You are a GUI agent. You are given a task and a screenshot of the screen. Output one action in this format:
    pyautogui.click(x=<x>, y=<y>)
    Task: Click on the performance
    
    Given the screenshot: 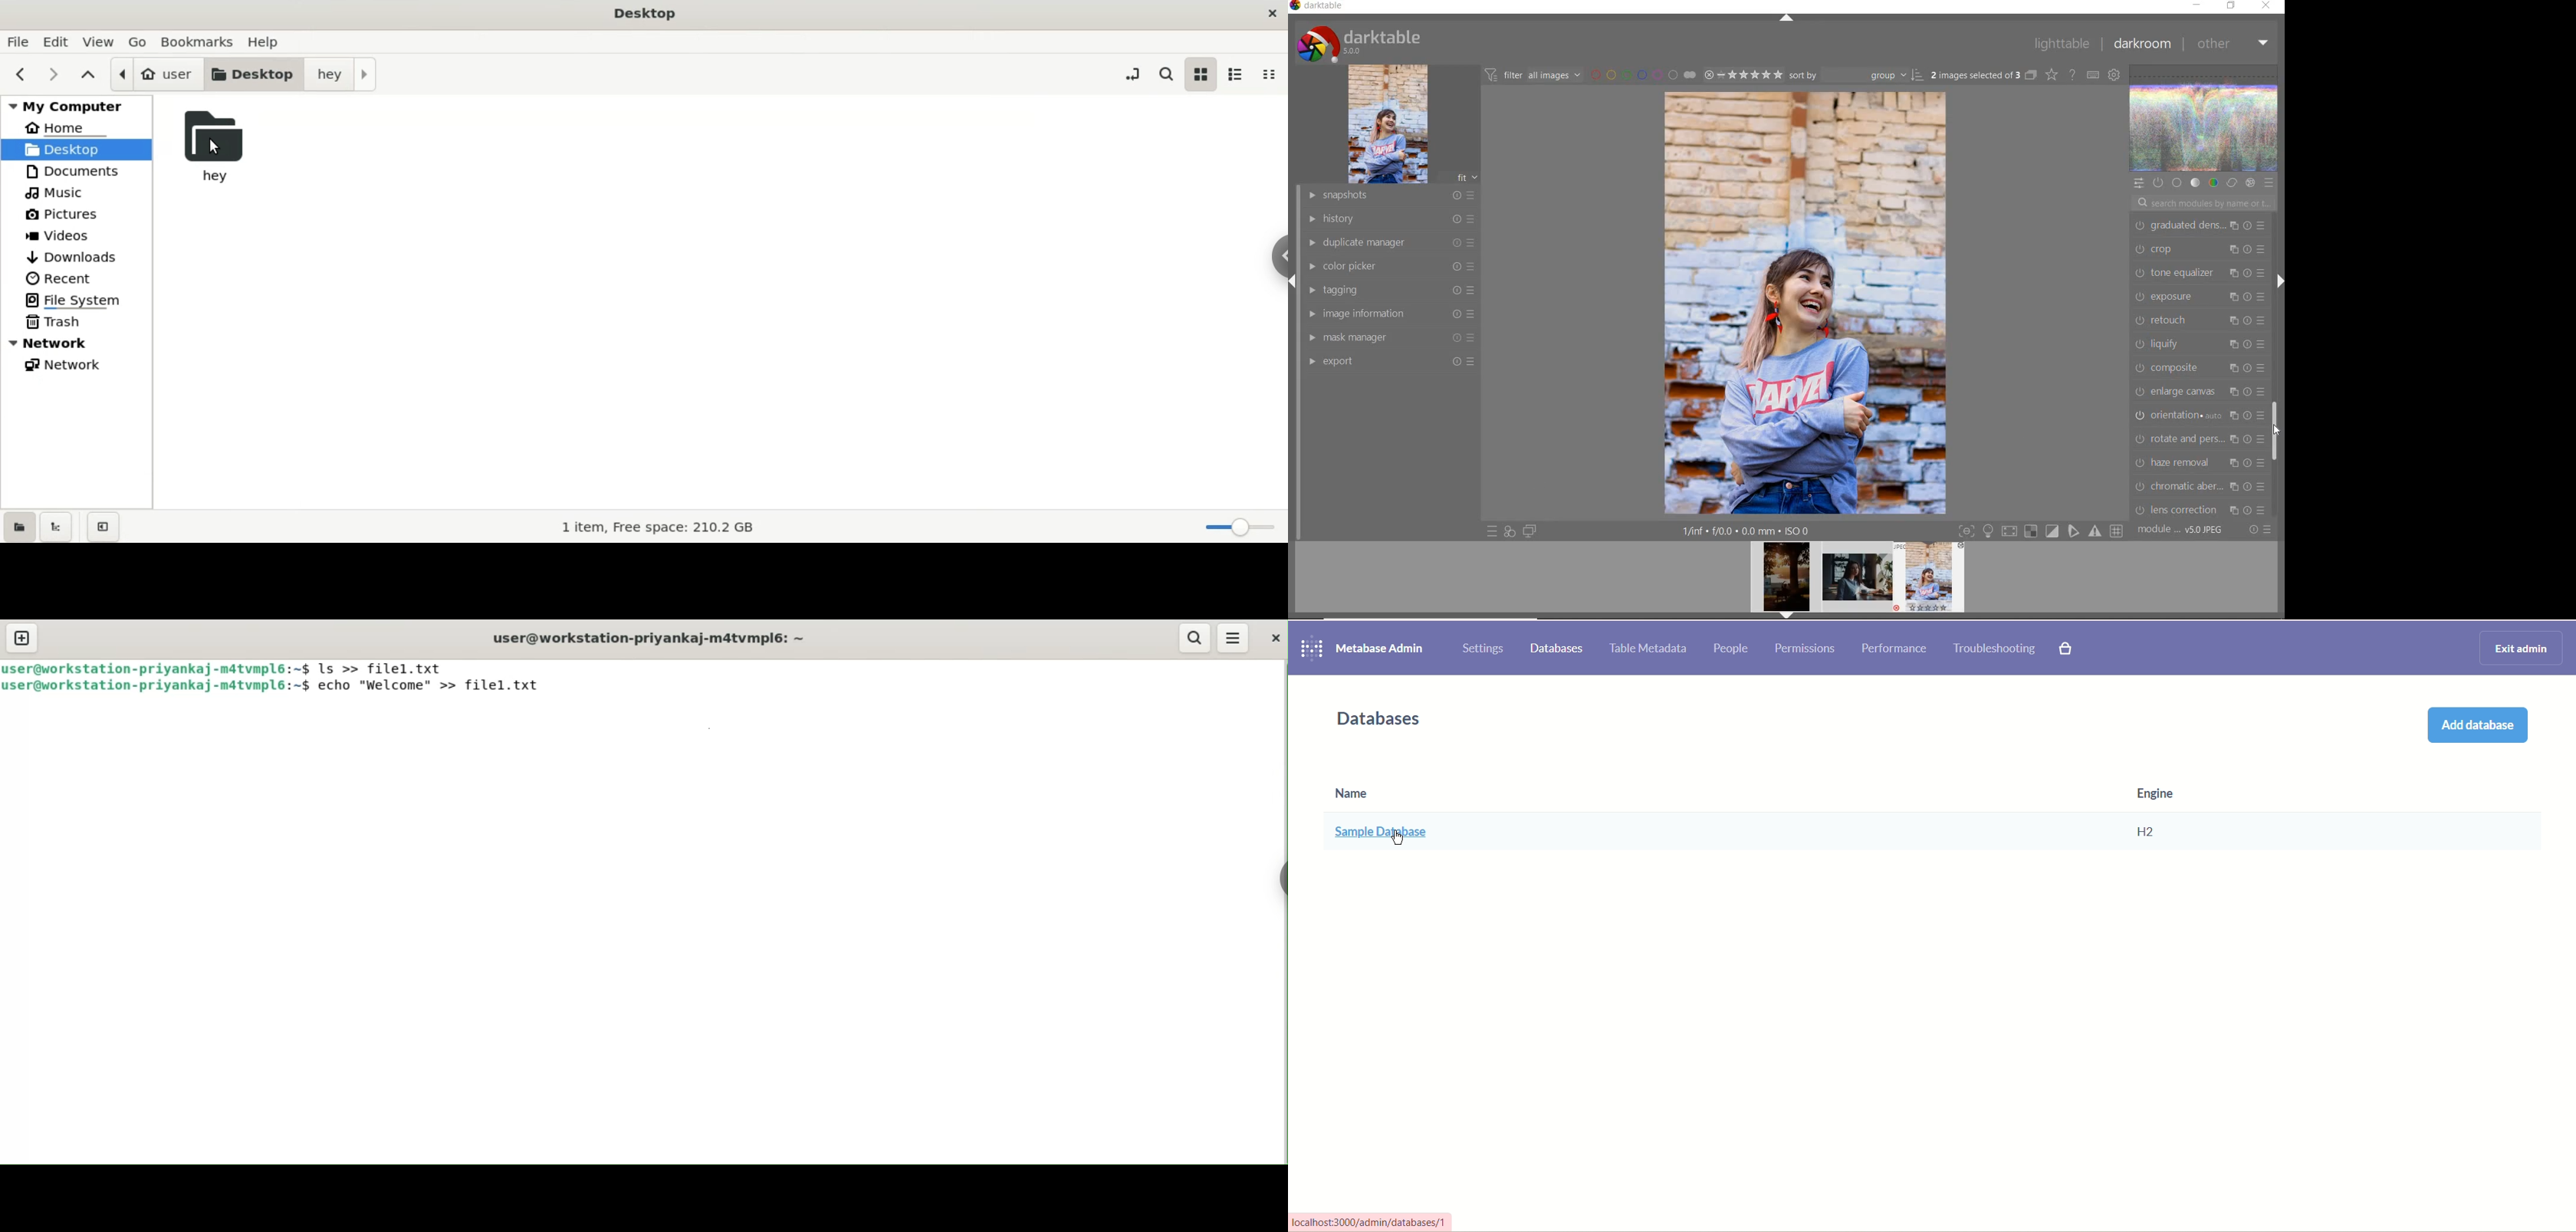 What is the action you would take?
    pyautogui.click(x=1894, y=649)
    